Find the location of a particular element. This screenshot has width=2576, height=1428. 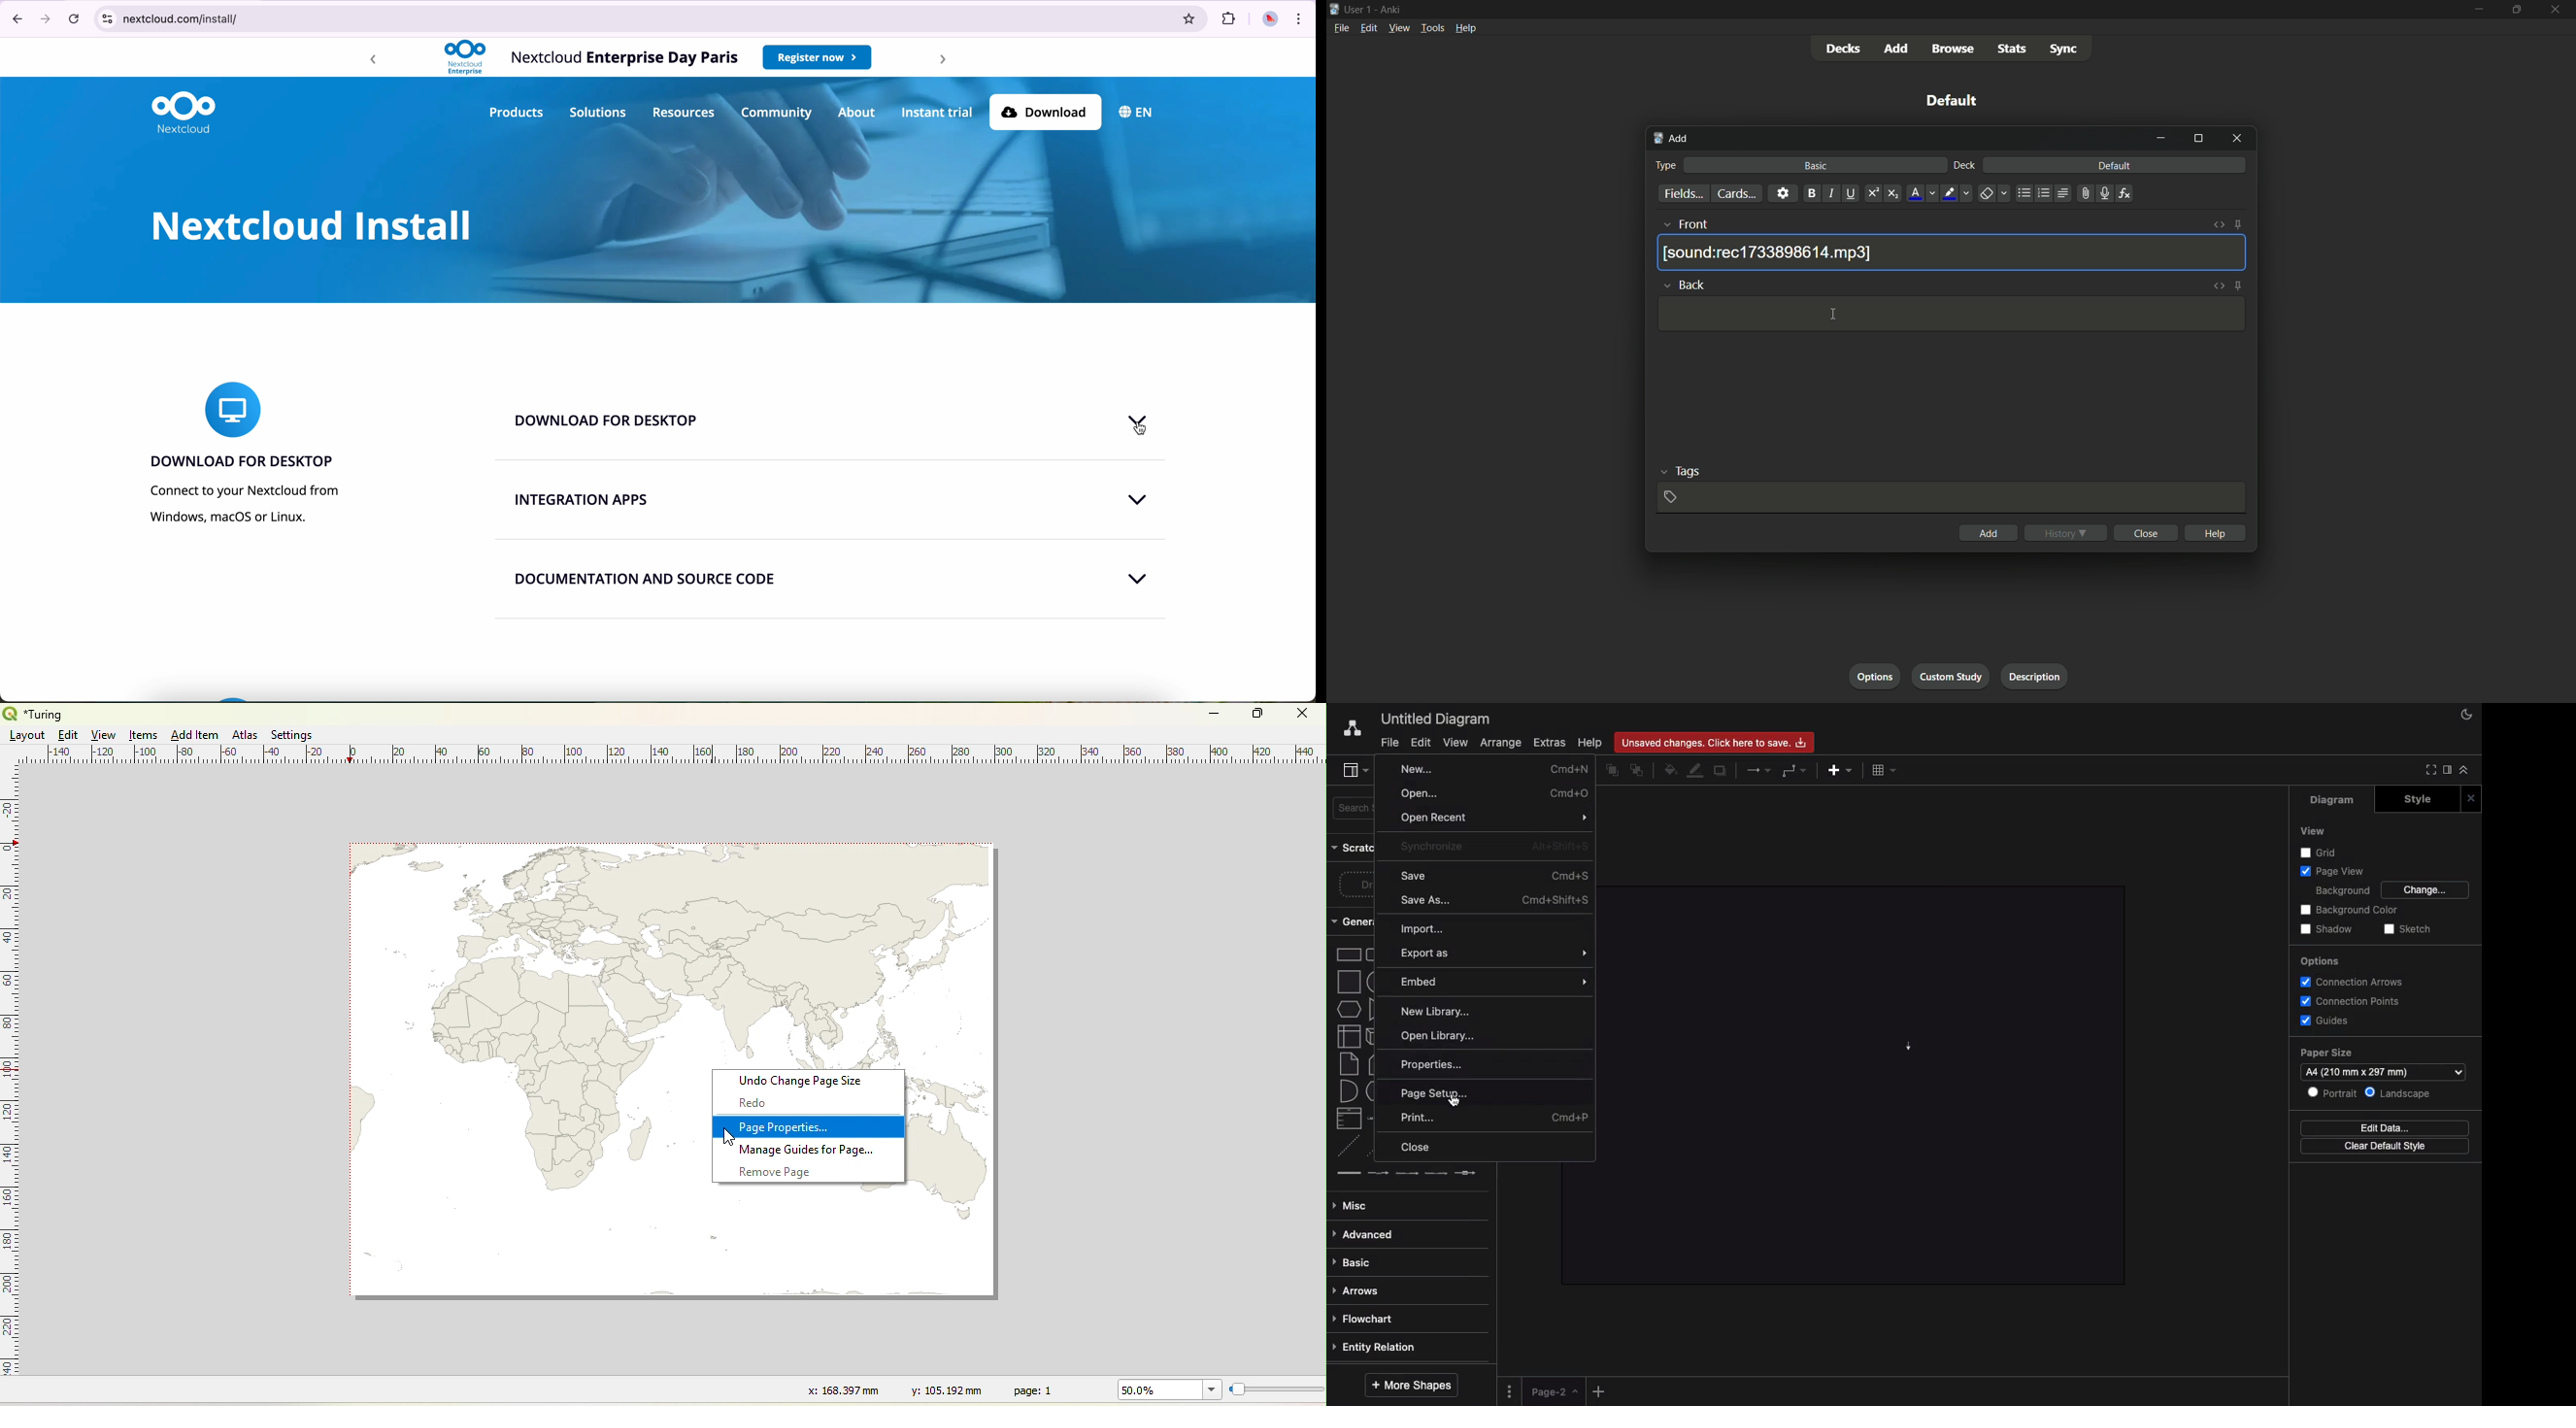

Duplicate is located at coordinates (1720, 772).